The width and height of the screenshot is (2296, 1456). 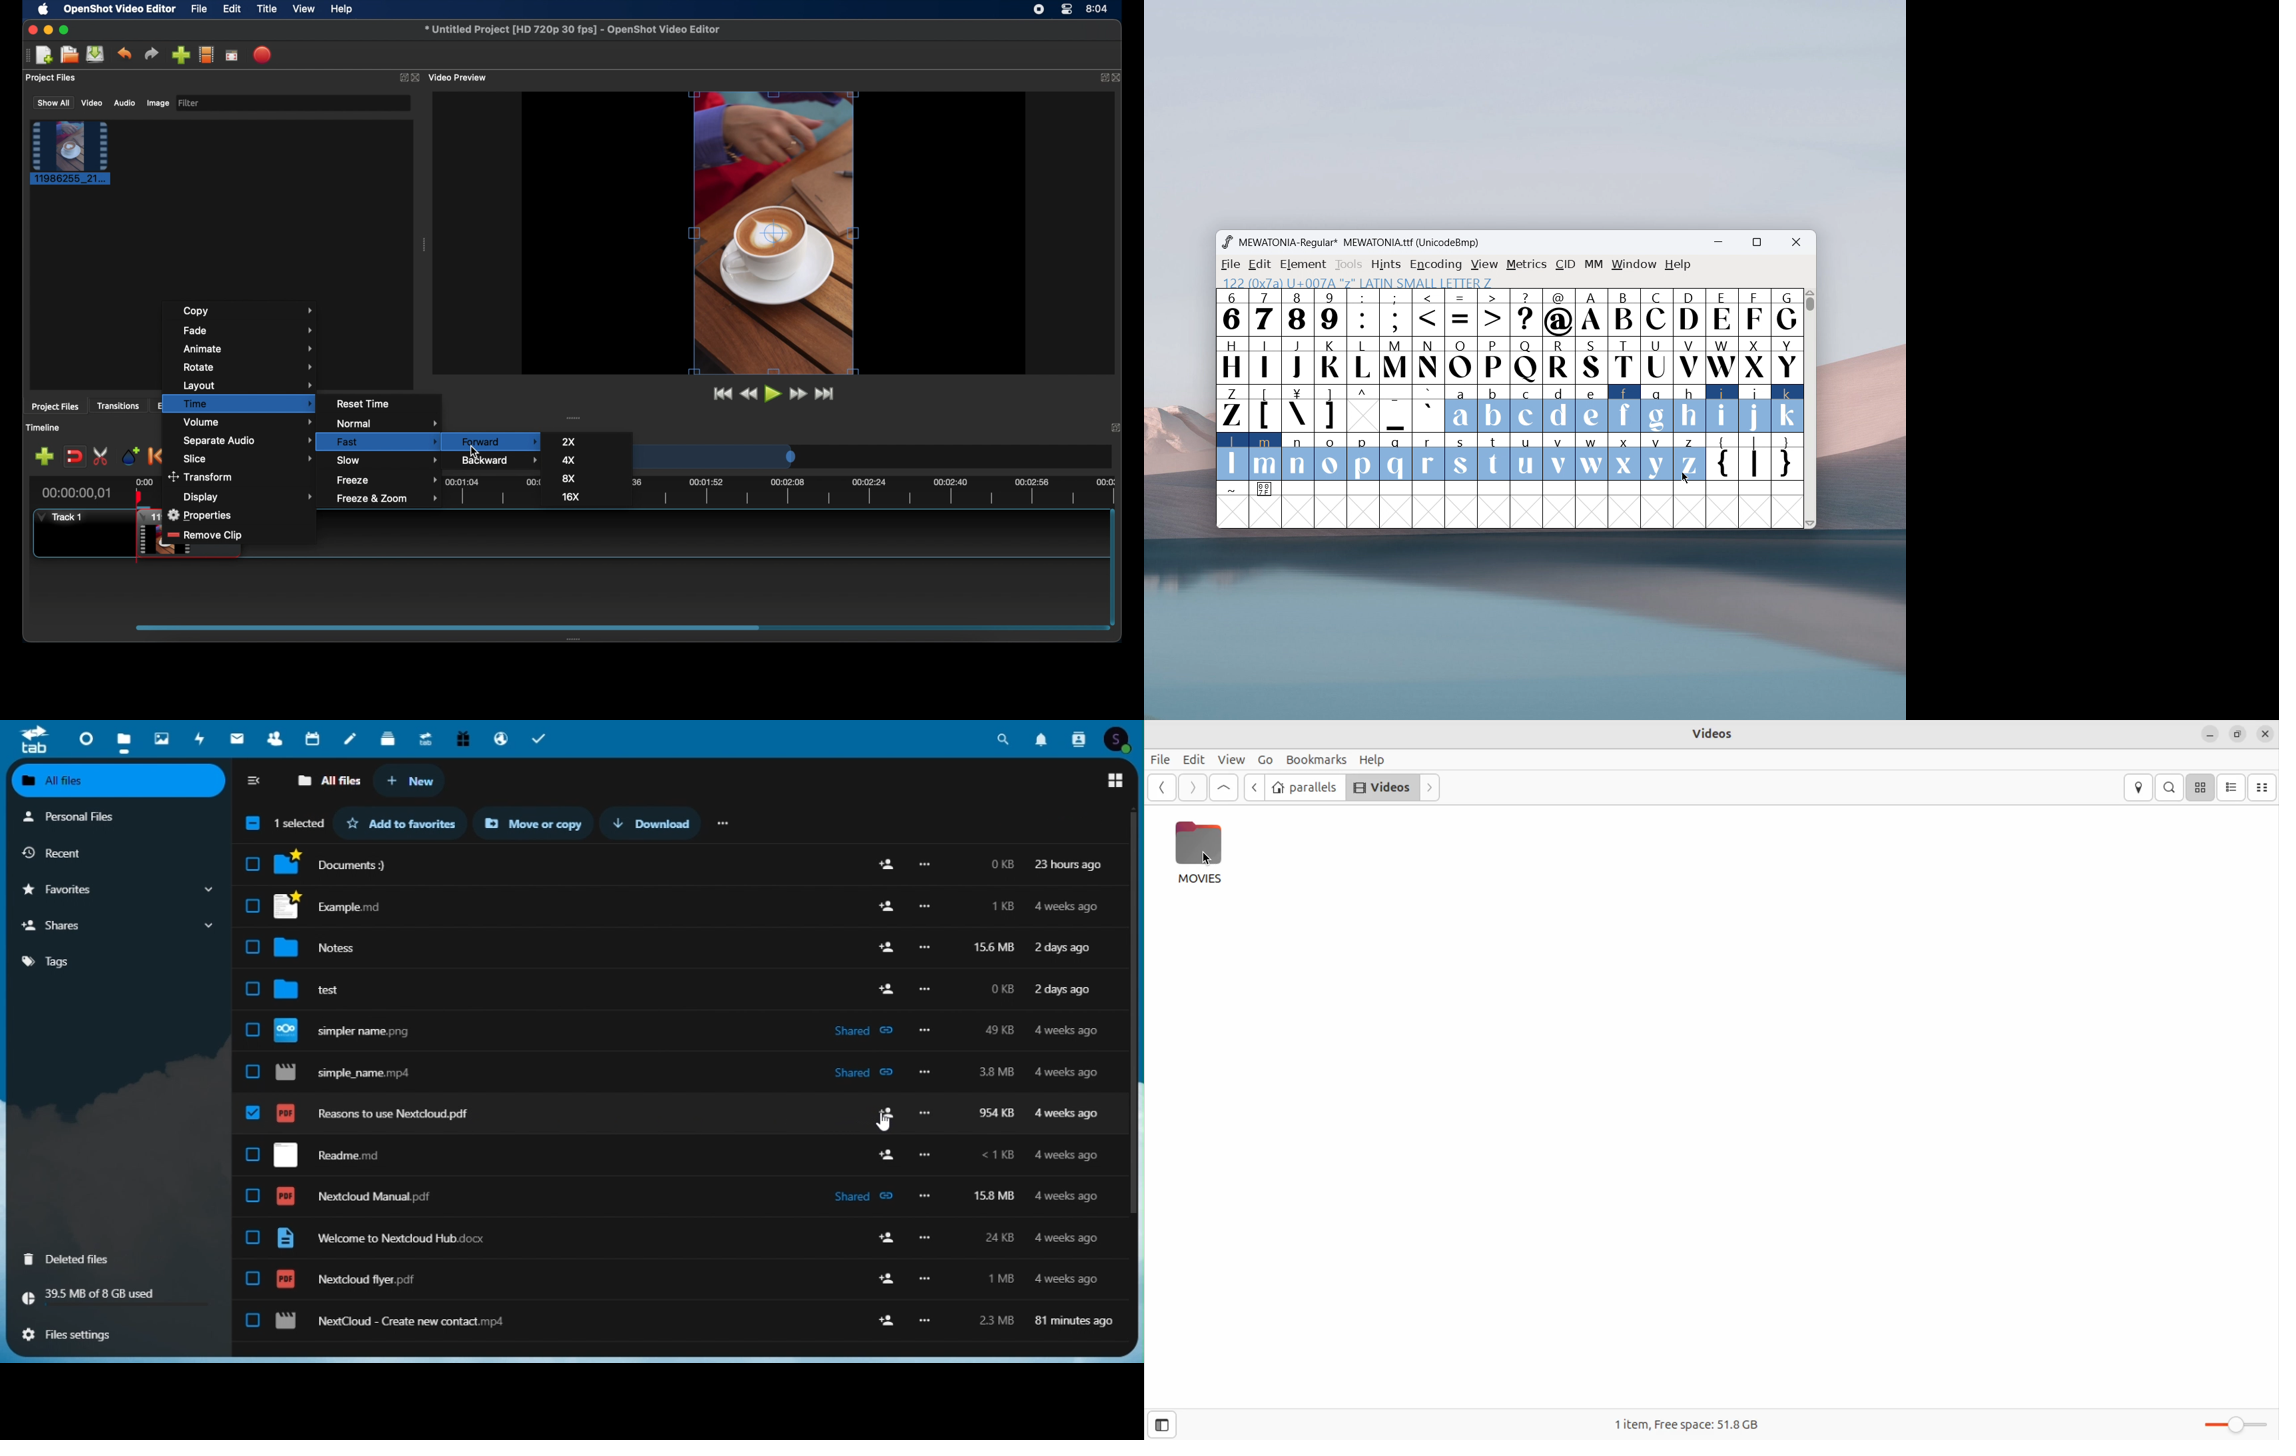 I want to click on 16x, so click(x=573, y=497).